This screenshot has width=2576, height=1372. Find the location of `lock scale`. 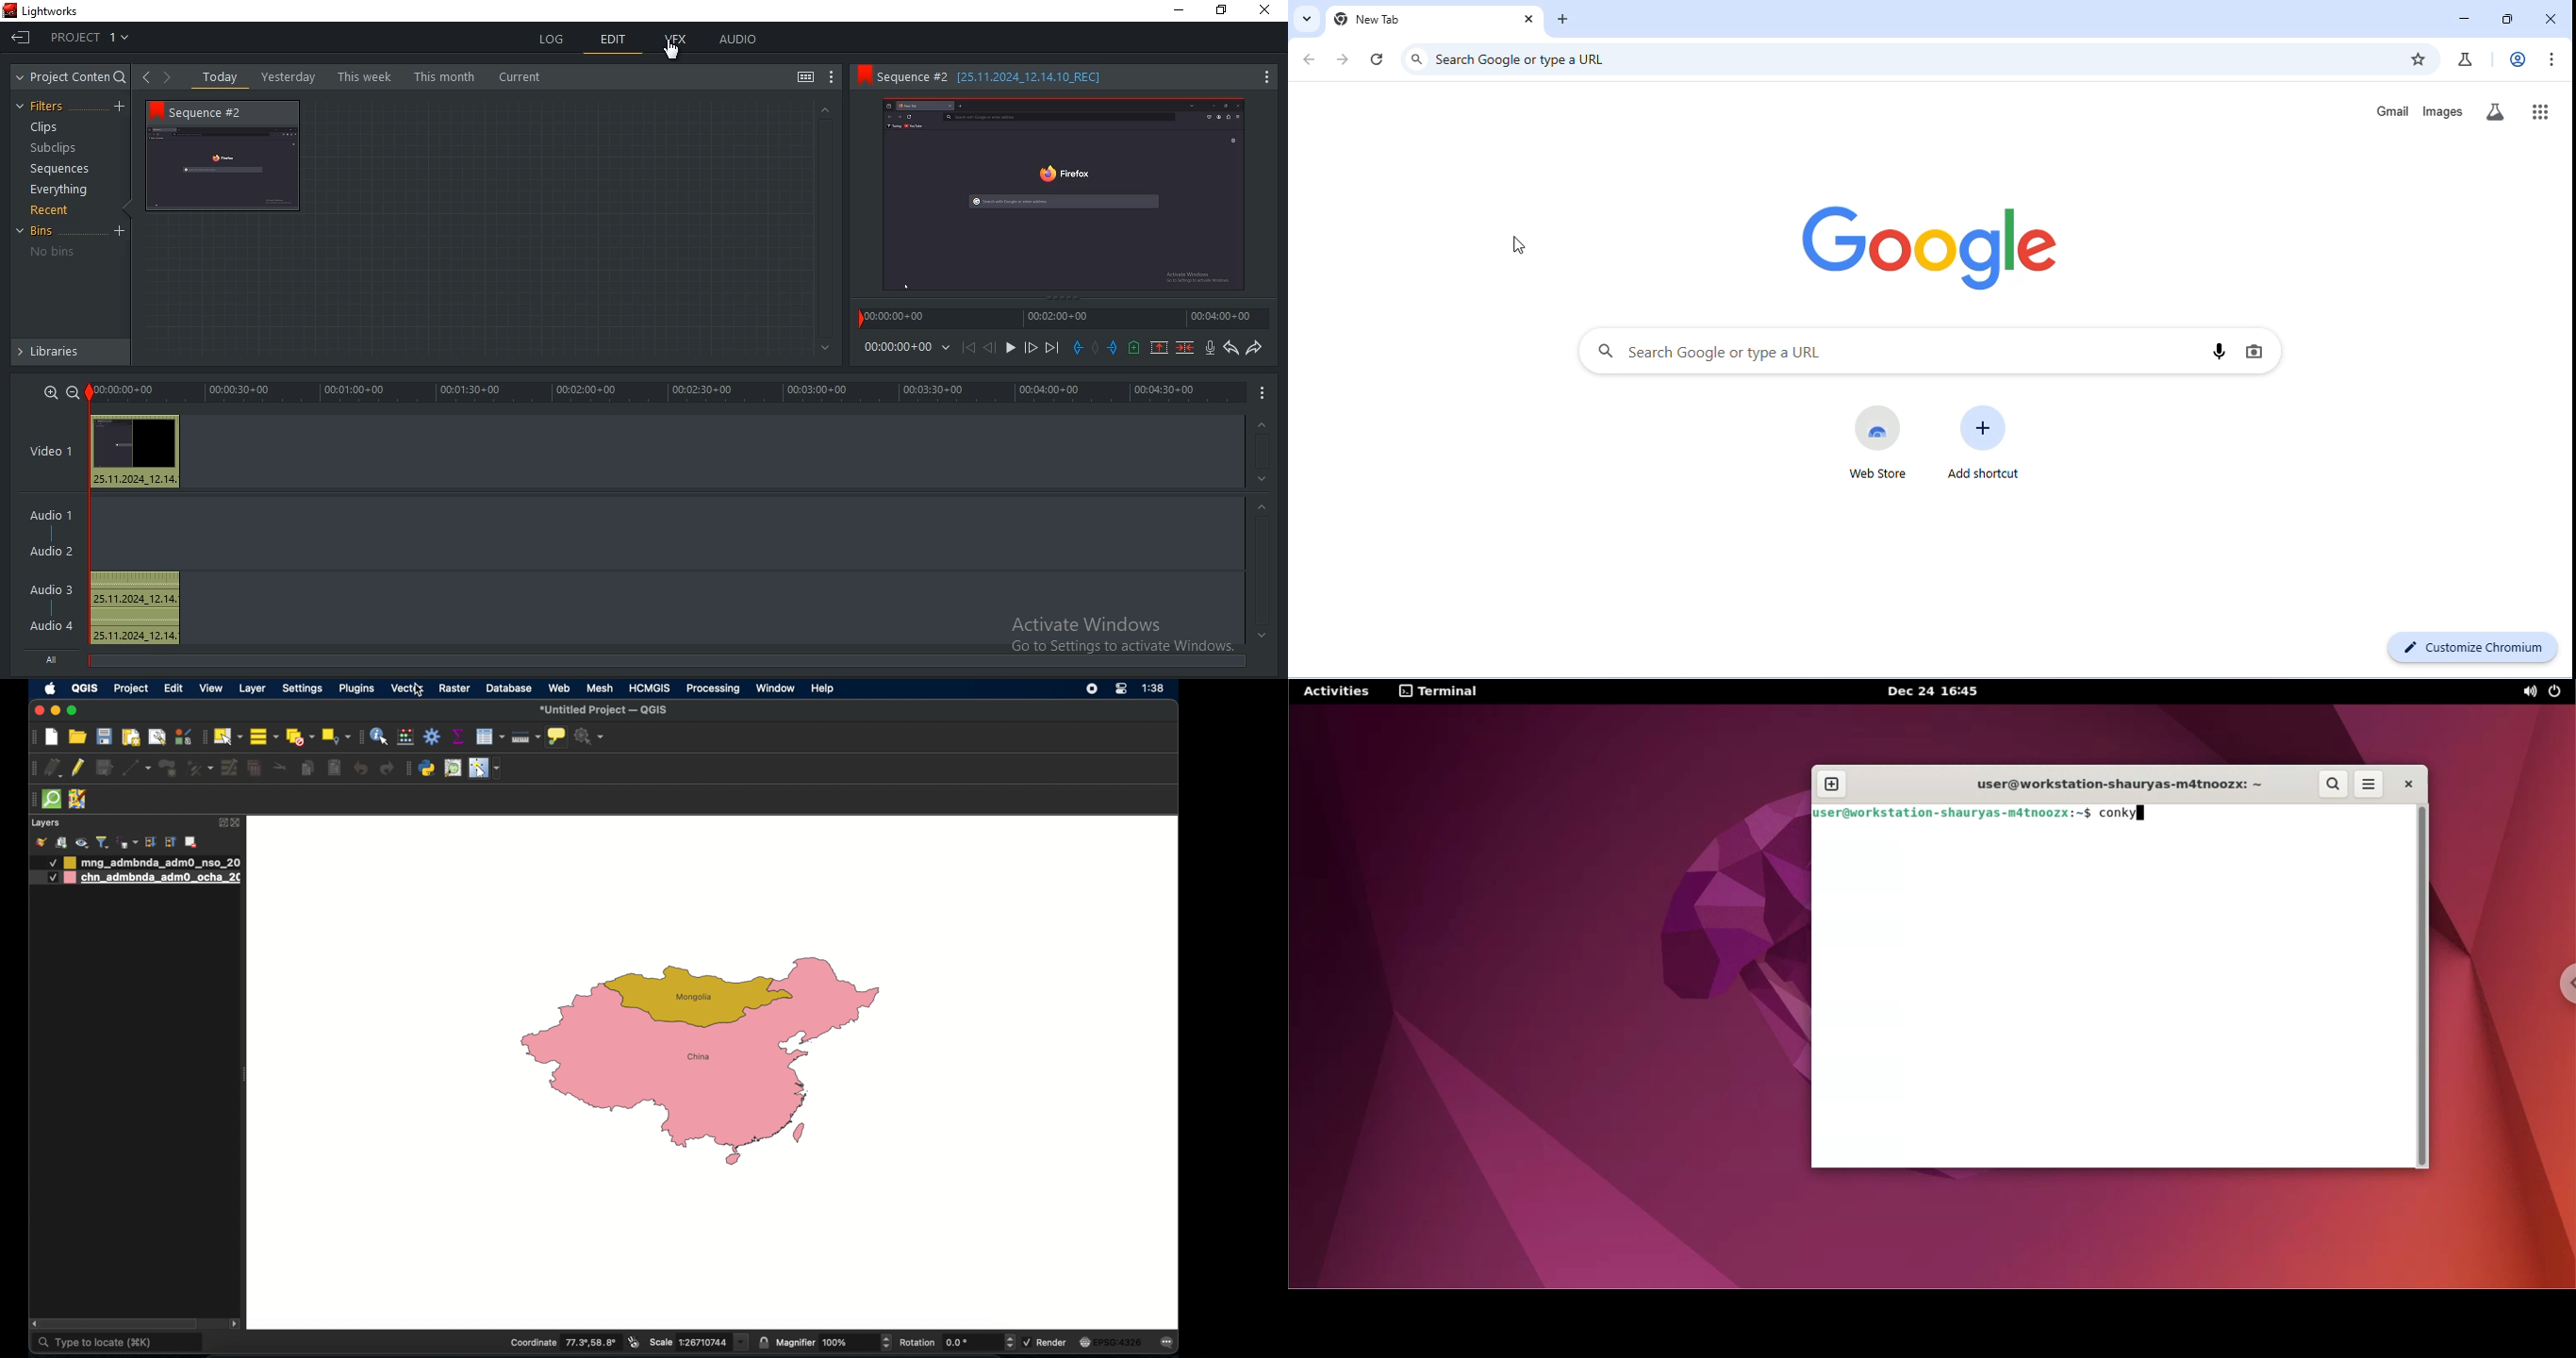

lock scale is located at coordinates (765, 1341).